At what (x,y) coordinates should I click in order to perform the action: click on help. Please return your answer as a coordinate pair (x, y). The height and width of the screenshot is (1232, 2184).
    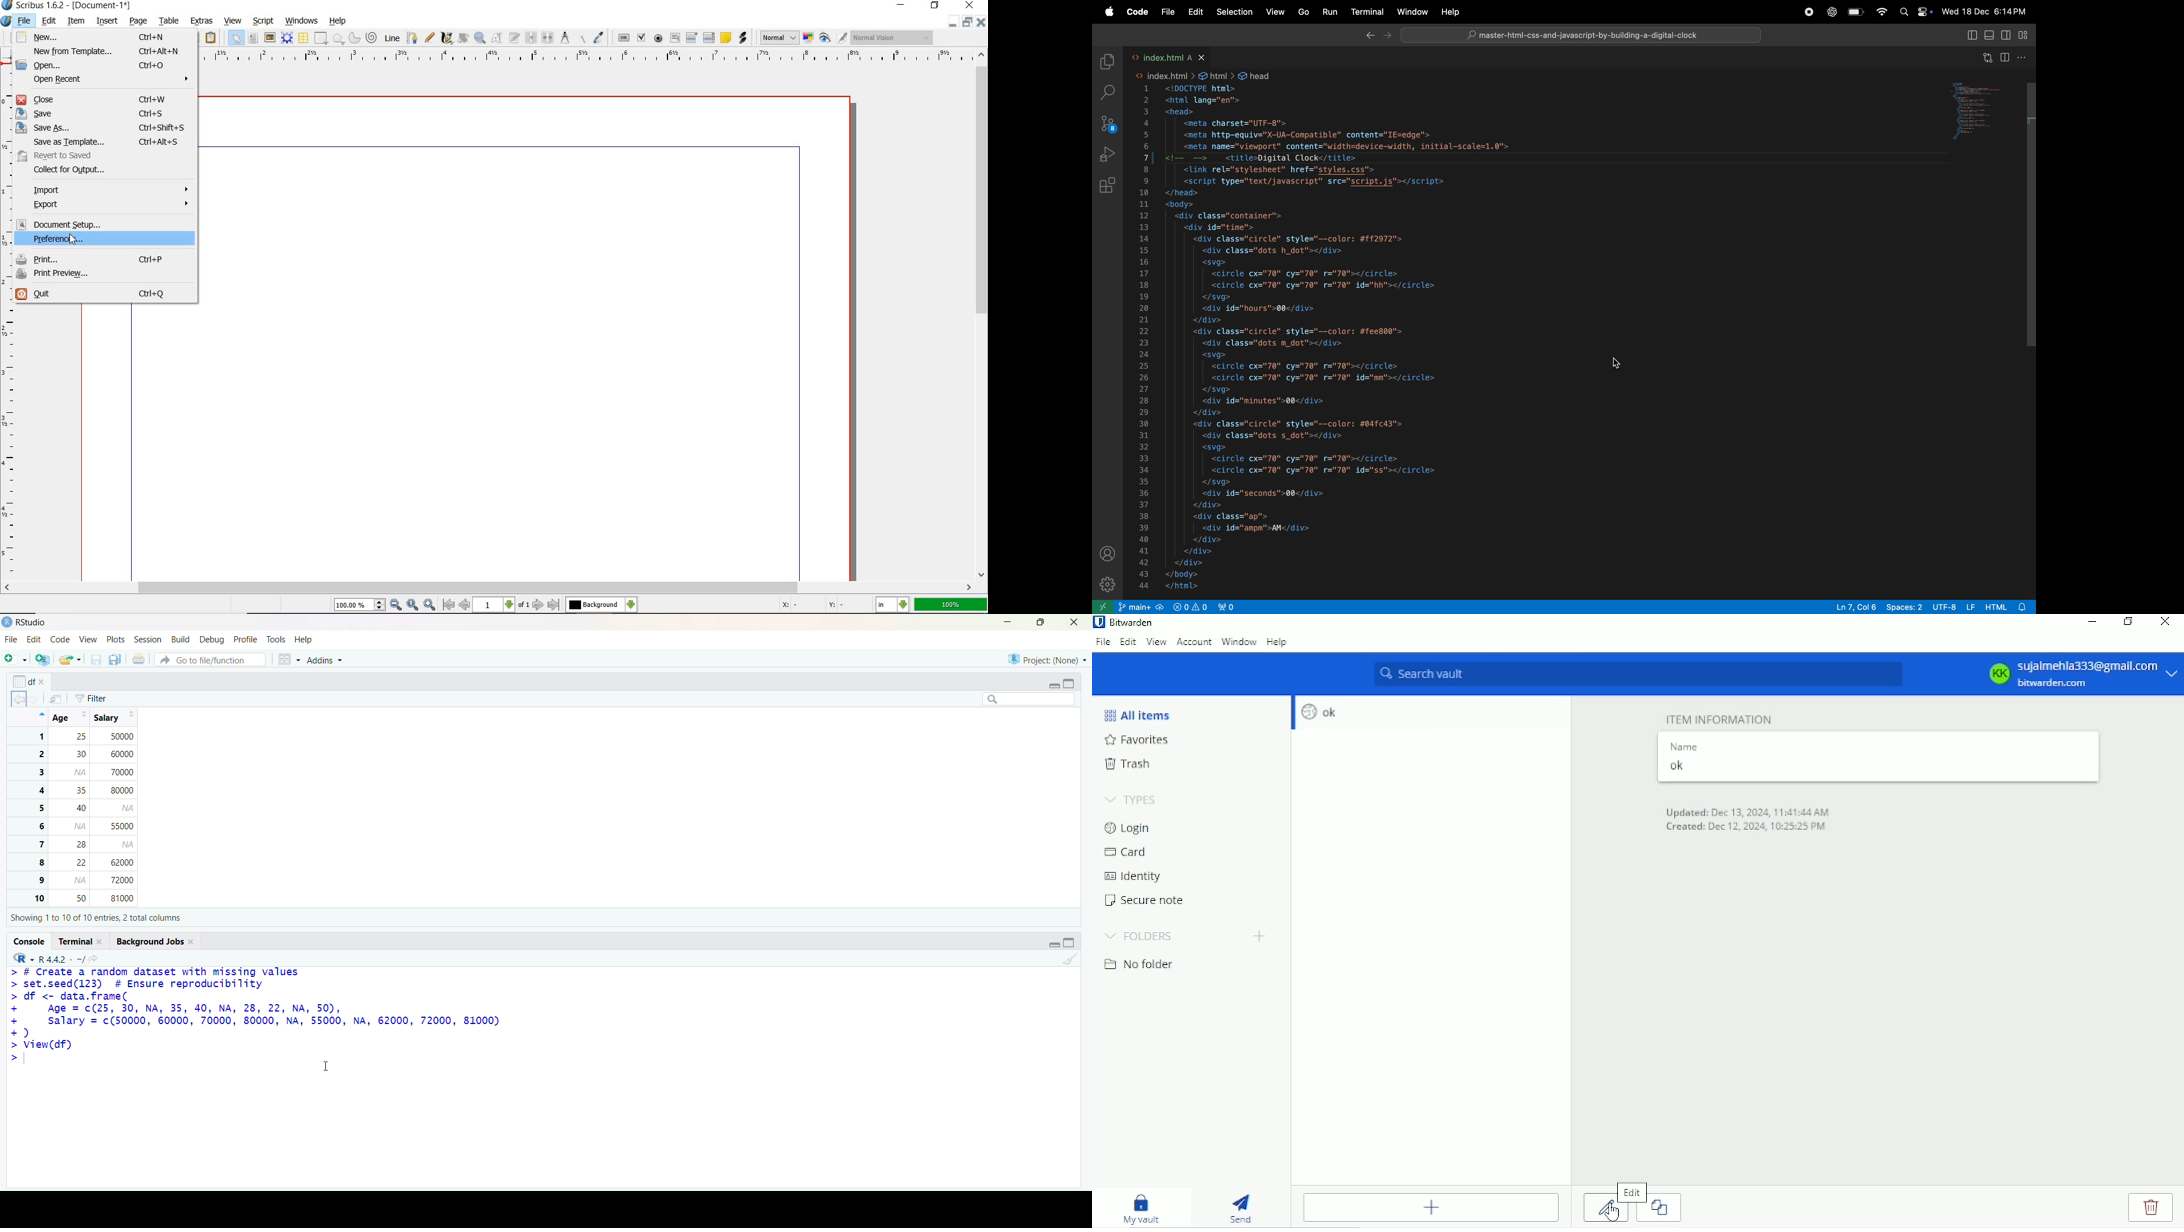
    Looking at the image, I should click on (304, 640).